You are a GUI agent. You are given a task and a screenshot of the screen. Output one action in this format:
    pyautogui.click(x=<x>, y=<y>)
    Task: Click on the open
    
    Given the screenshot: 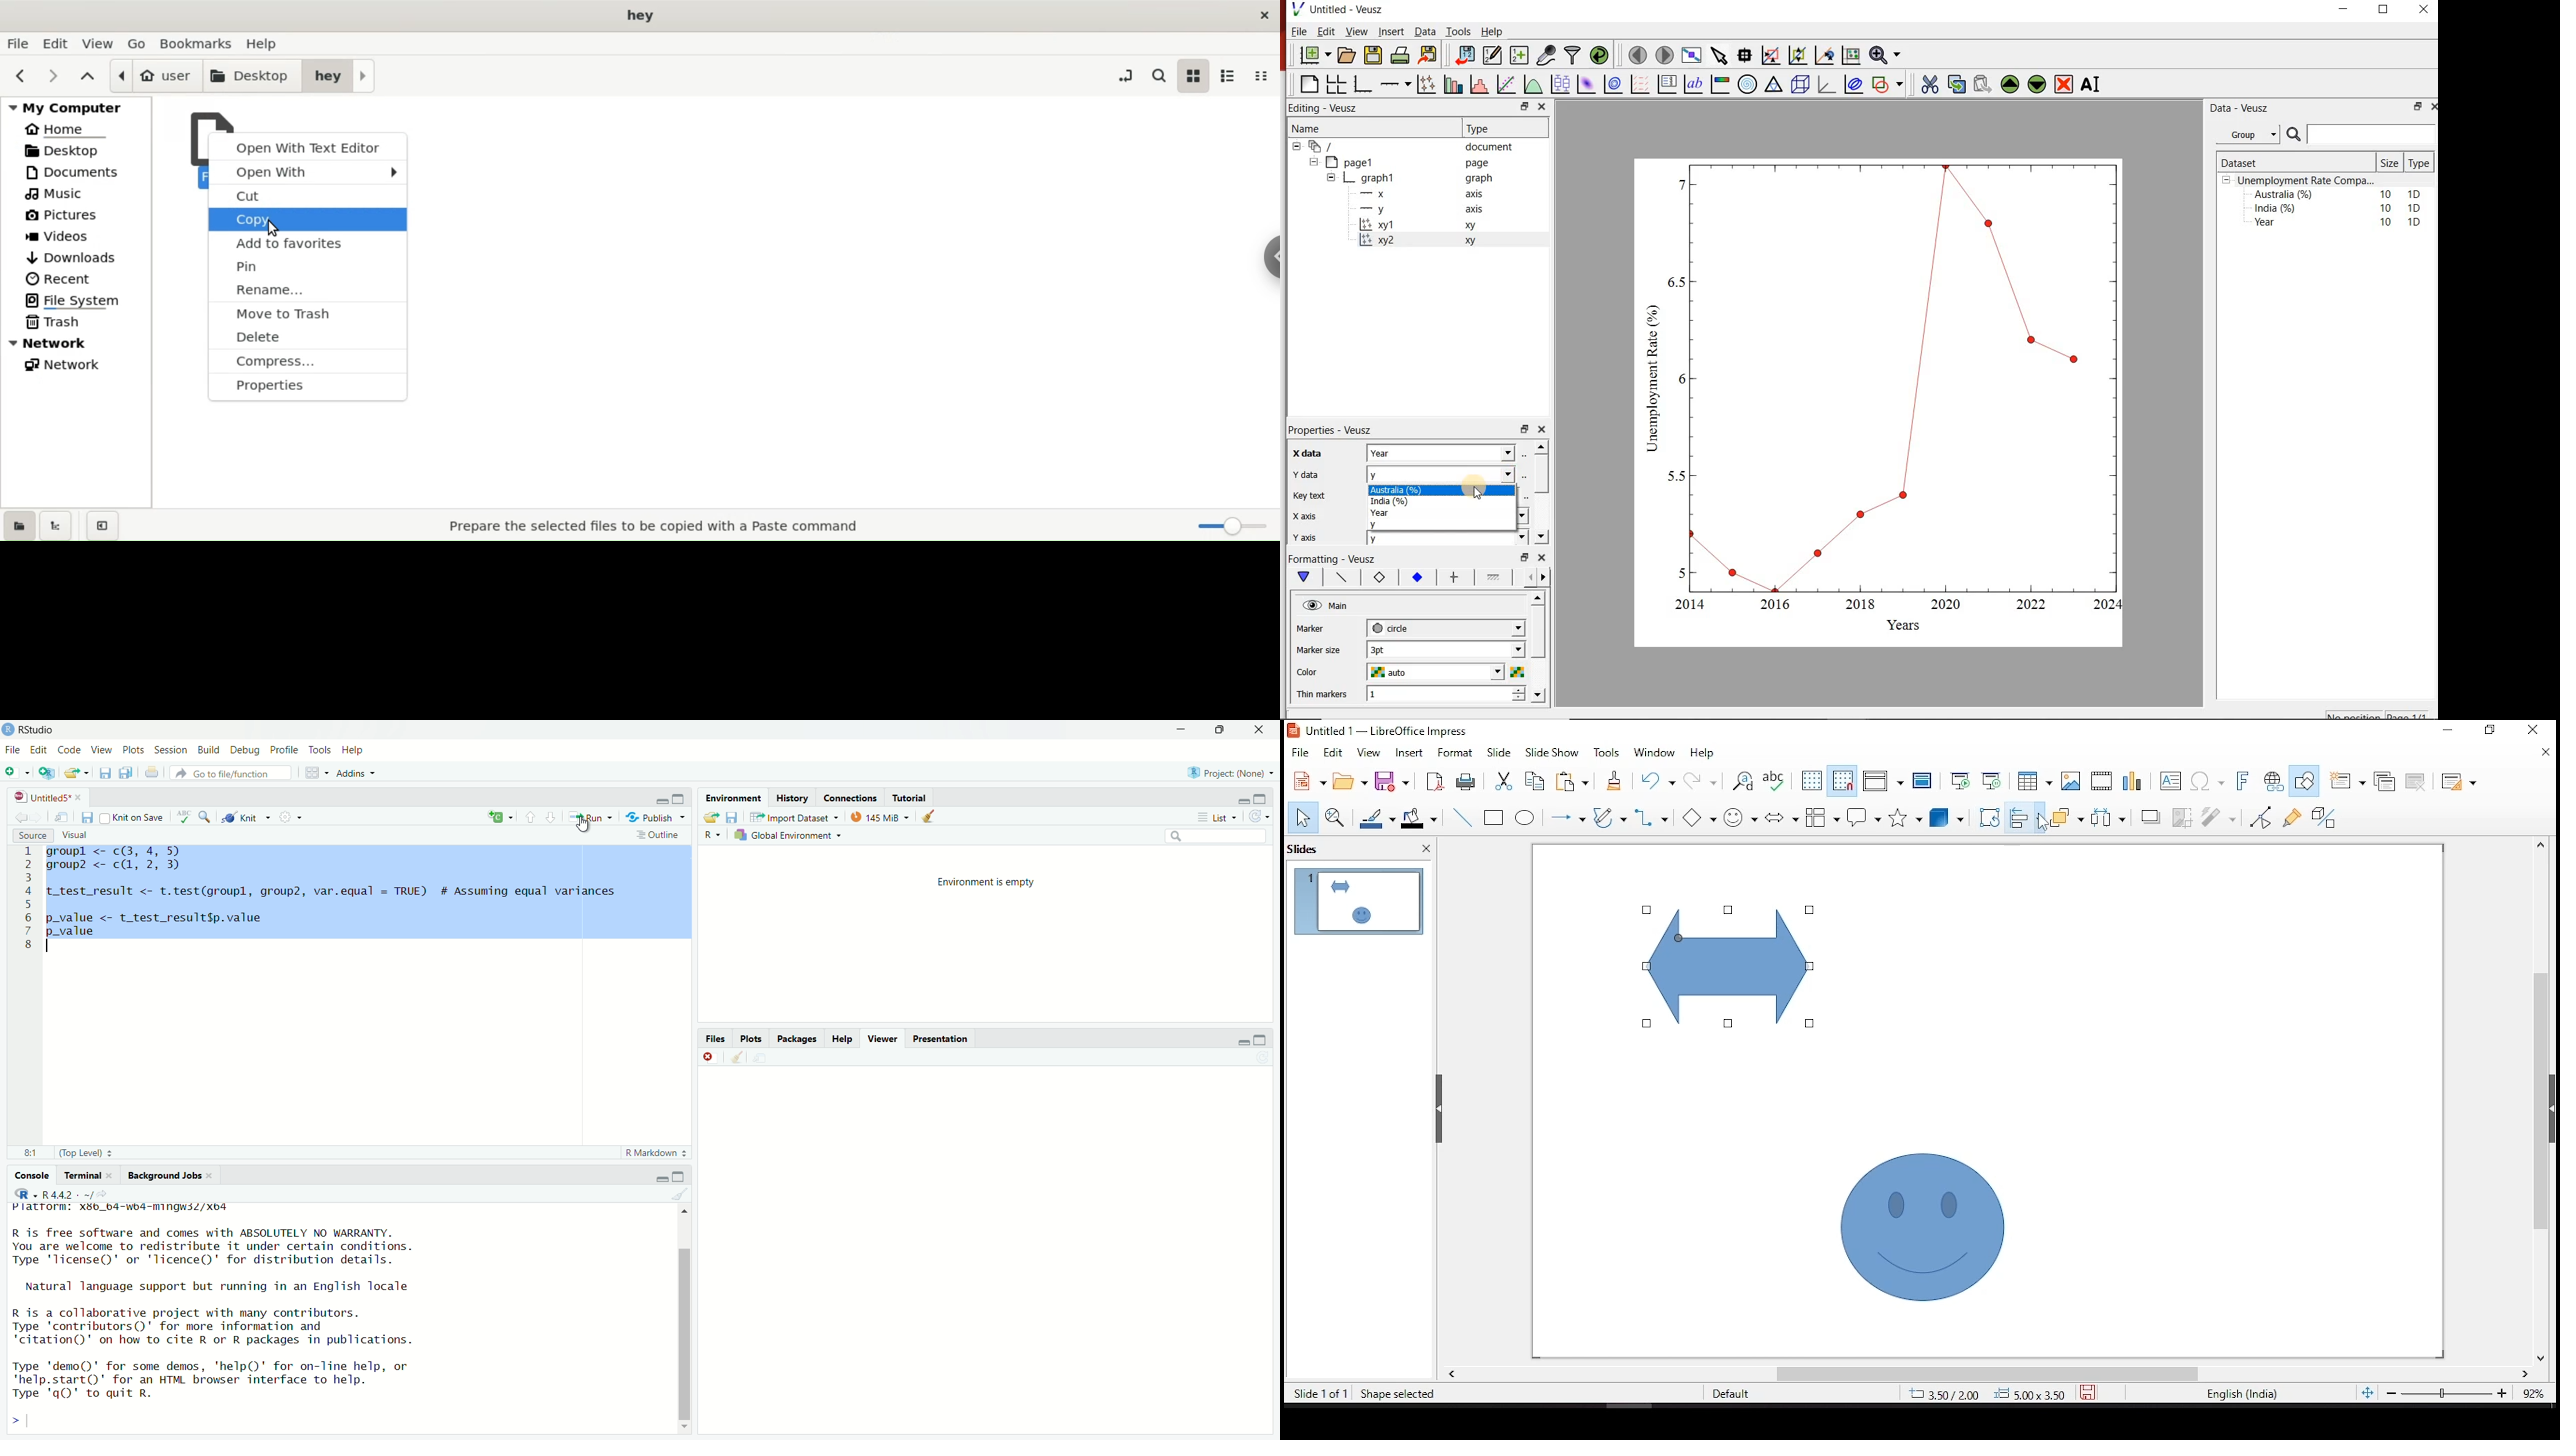 What is the action you would take?
    pyautogui.click(x=1351, y=782)
    